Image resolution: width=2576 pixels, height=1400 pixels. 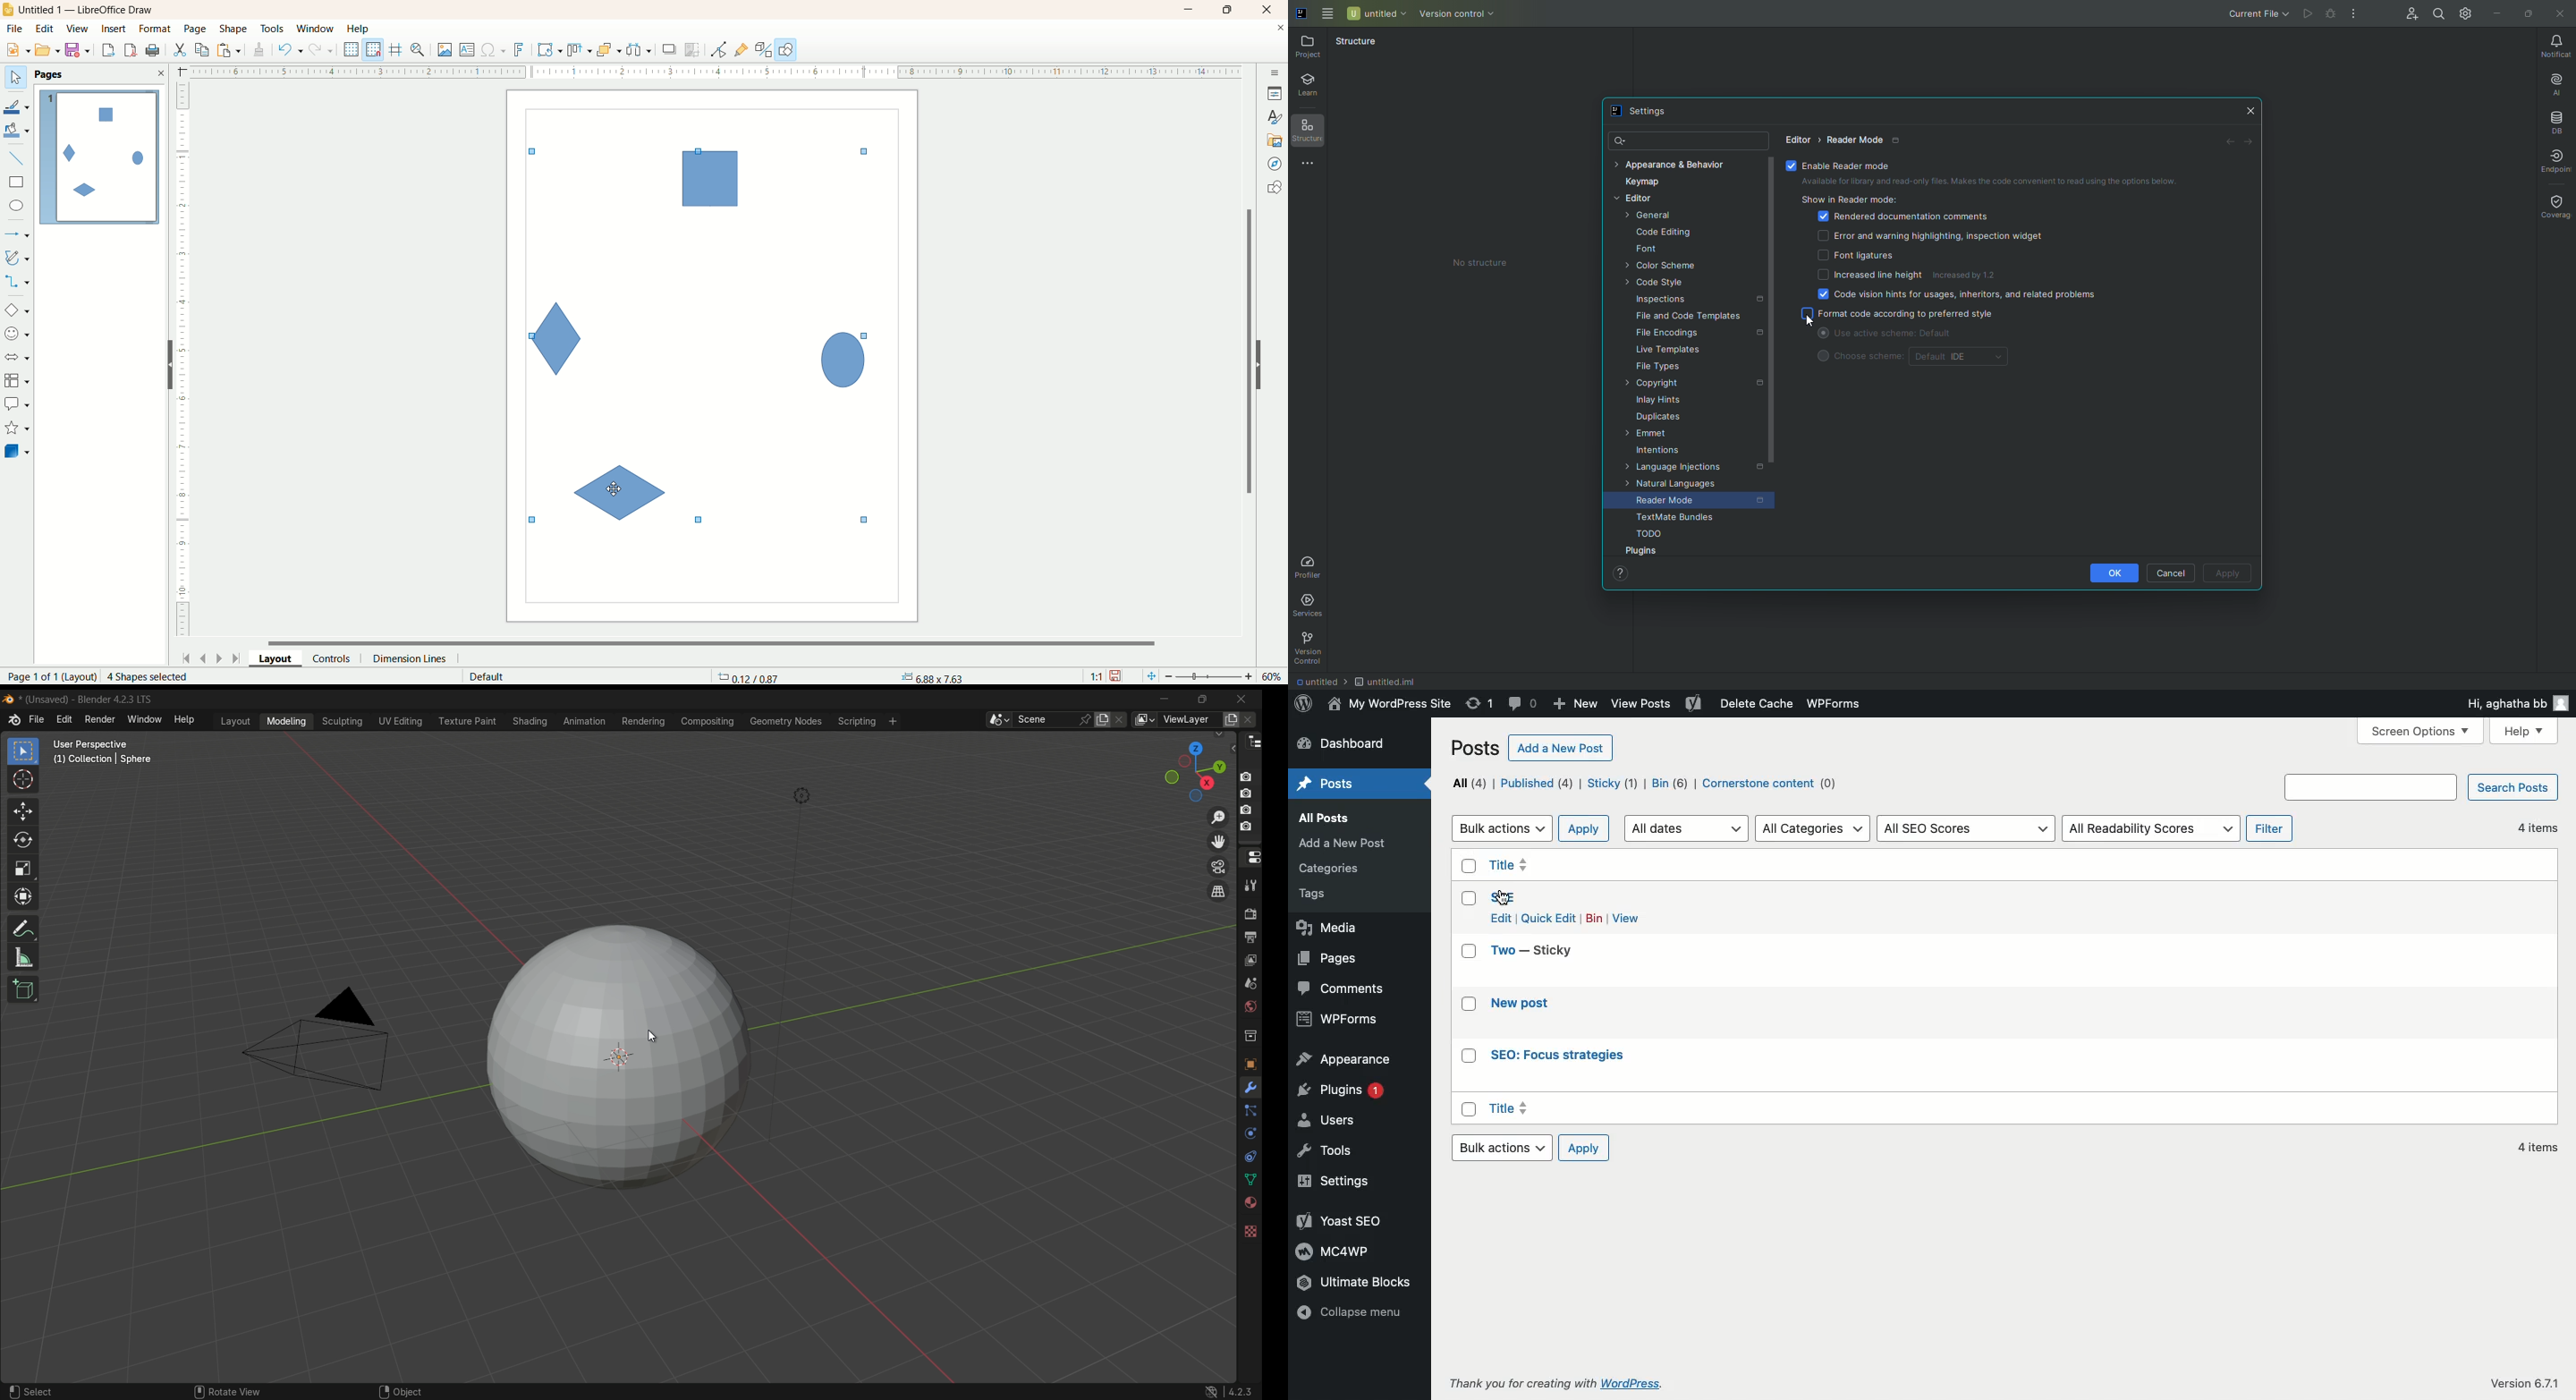 I want to click on zoom factor, so click(x=1211, y=677).